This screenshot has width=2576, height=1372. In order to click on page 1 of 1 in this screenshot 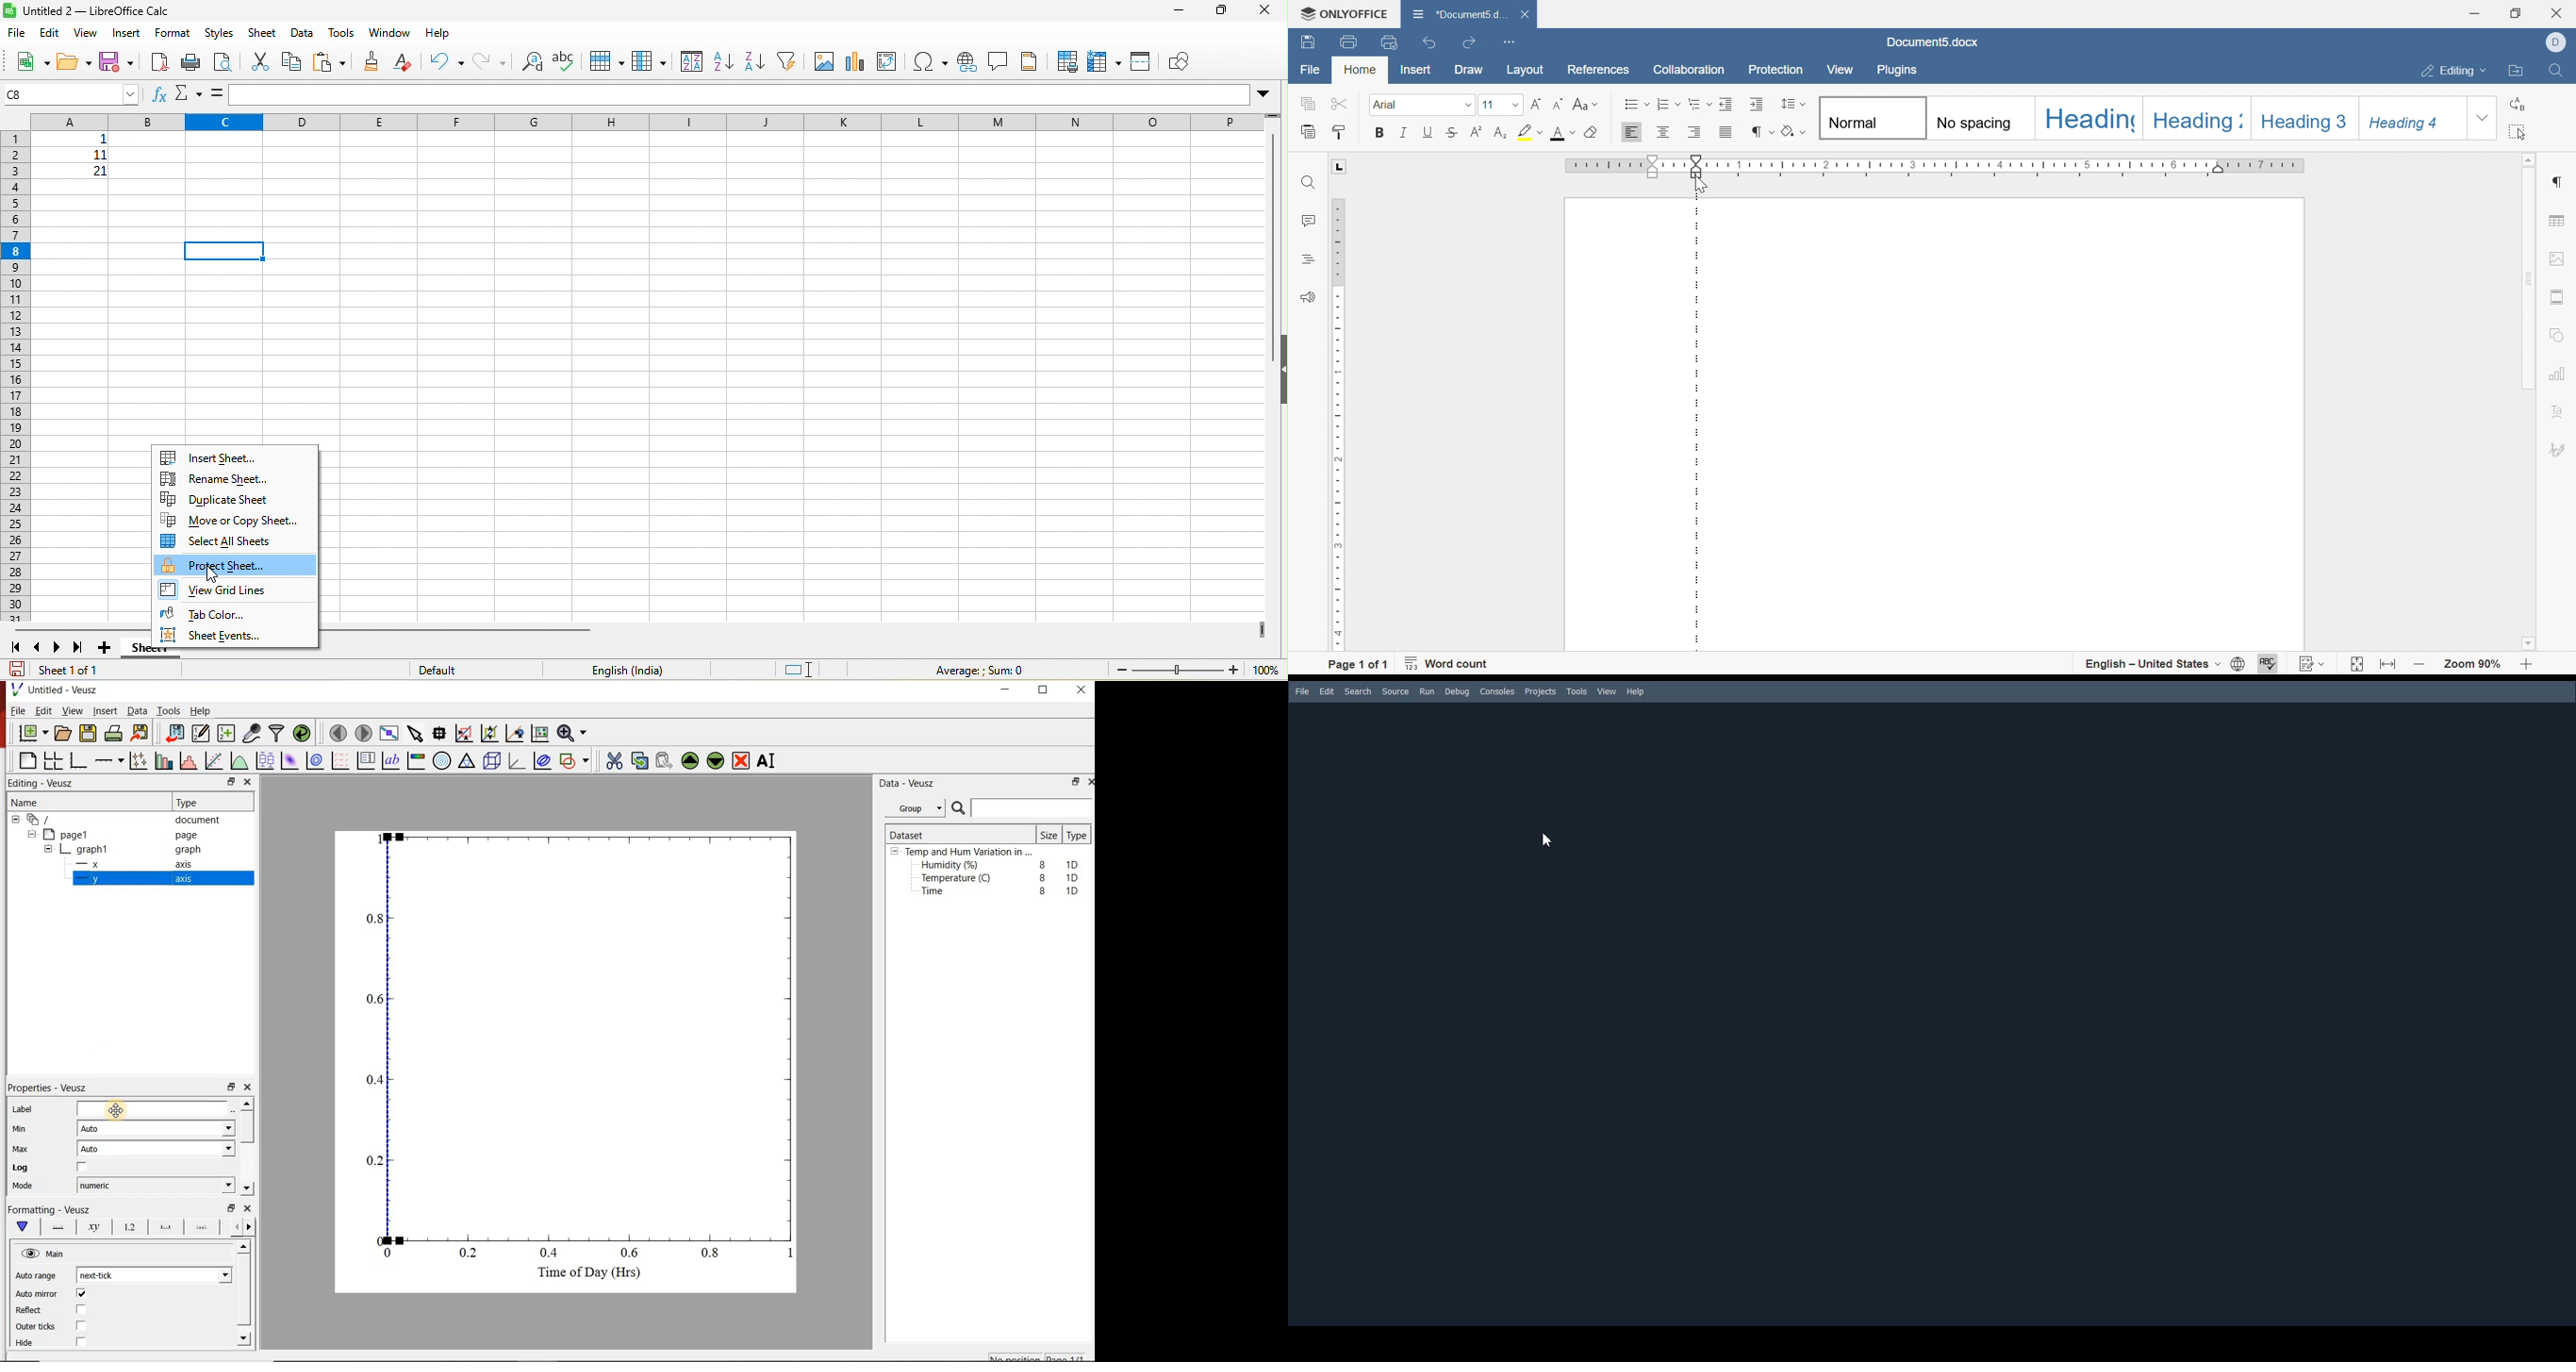, I will do `click(1358, 664)`.